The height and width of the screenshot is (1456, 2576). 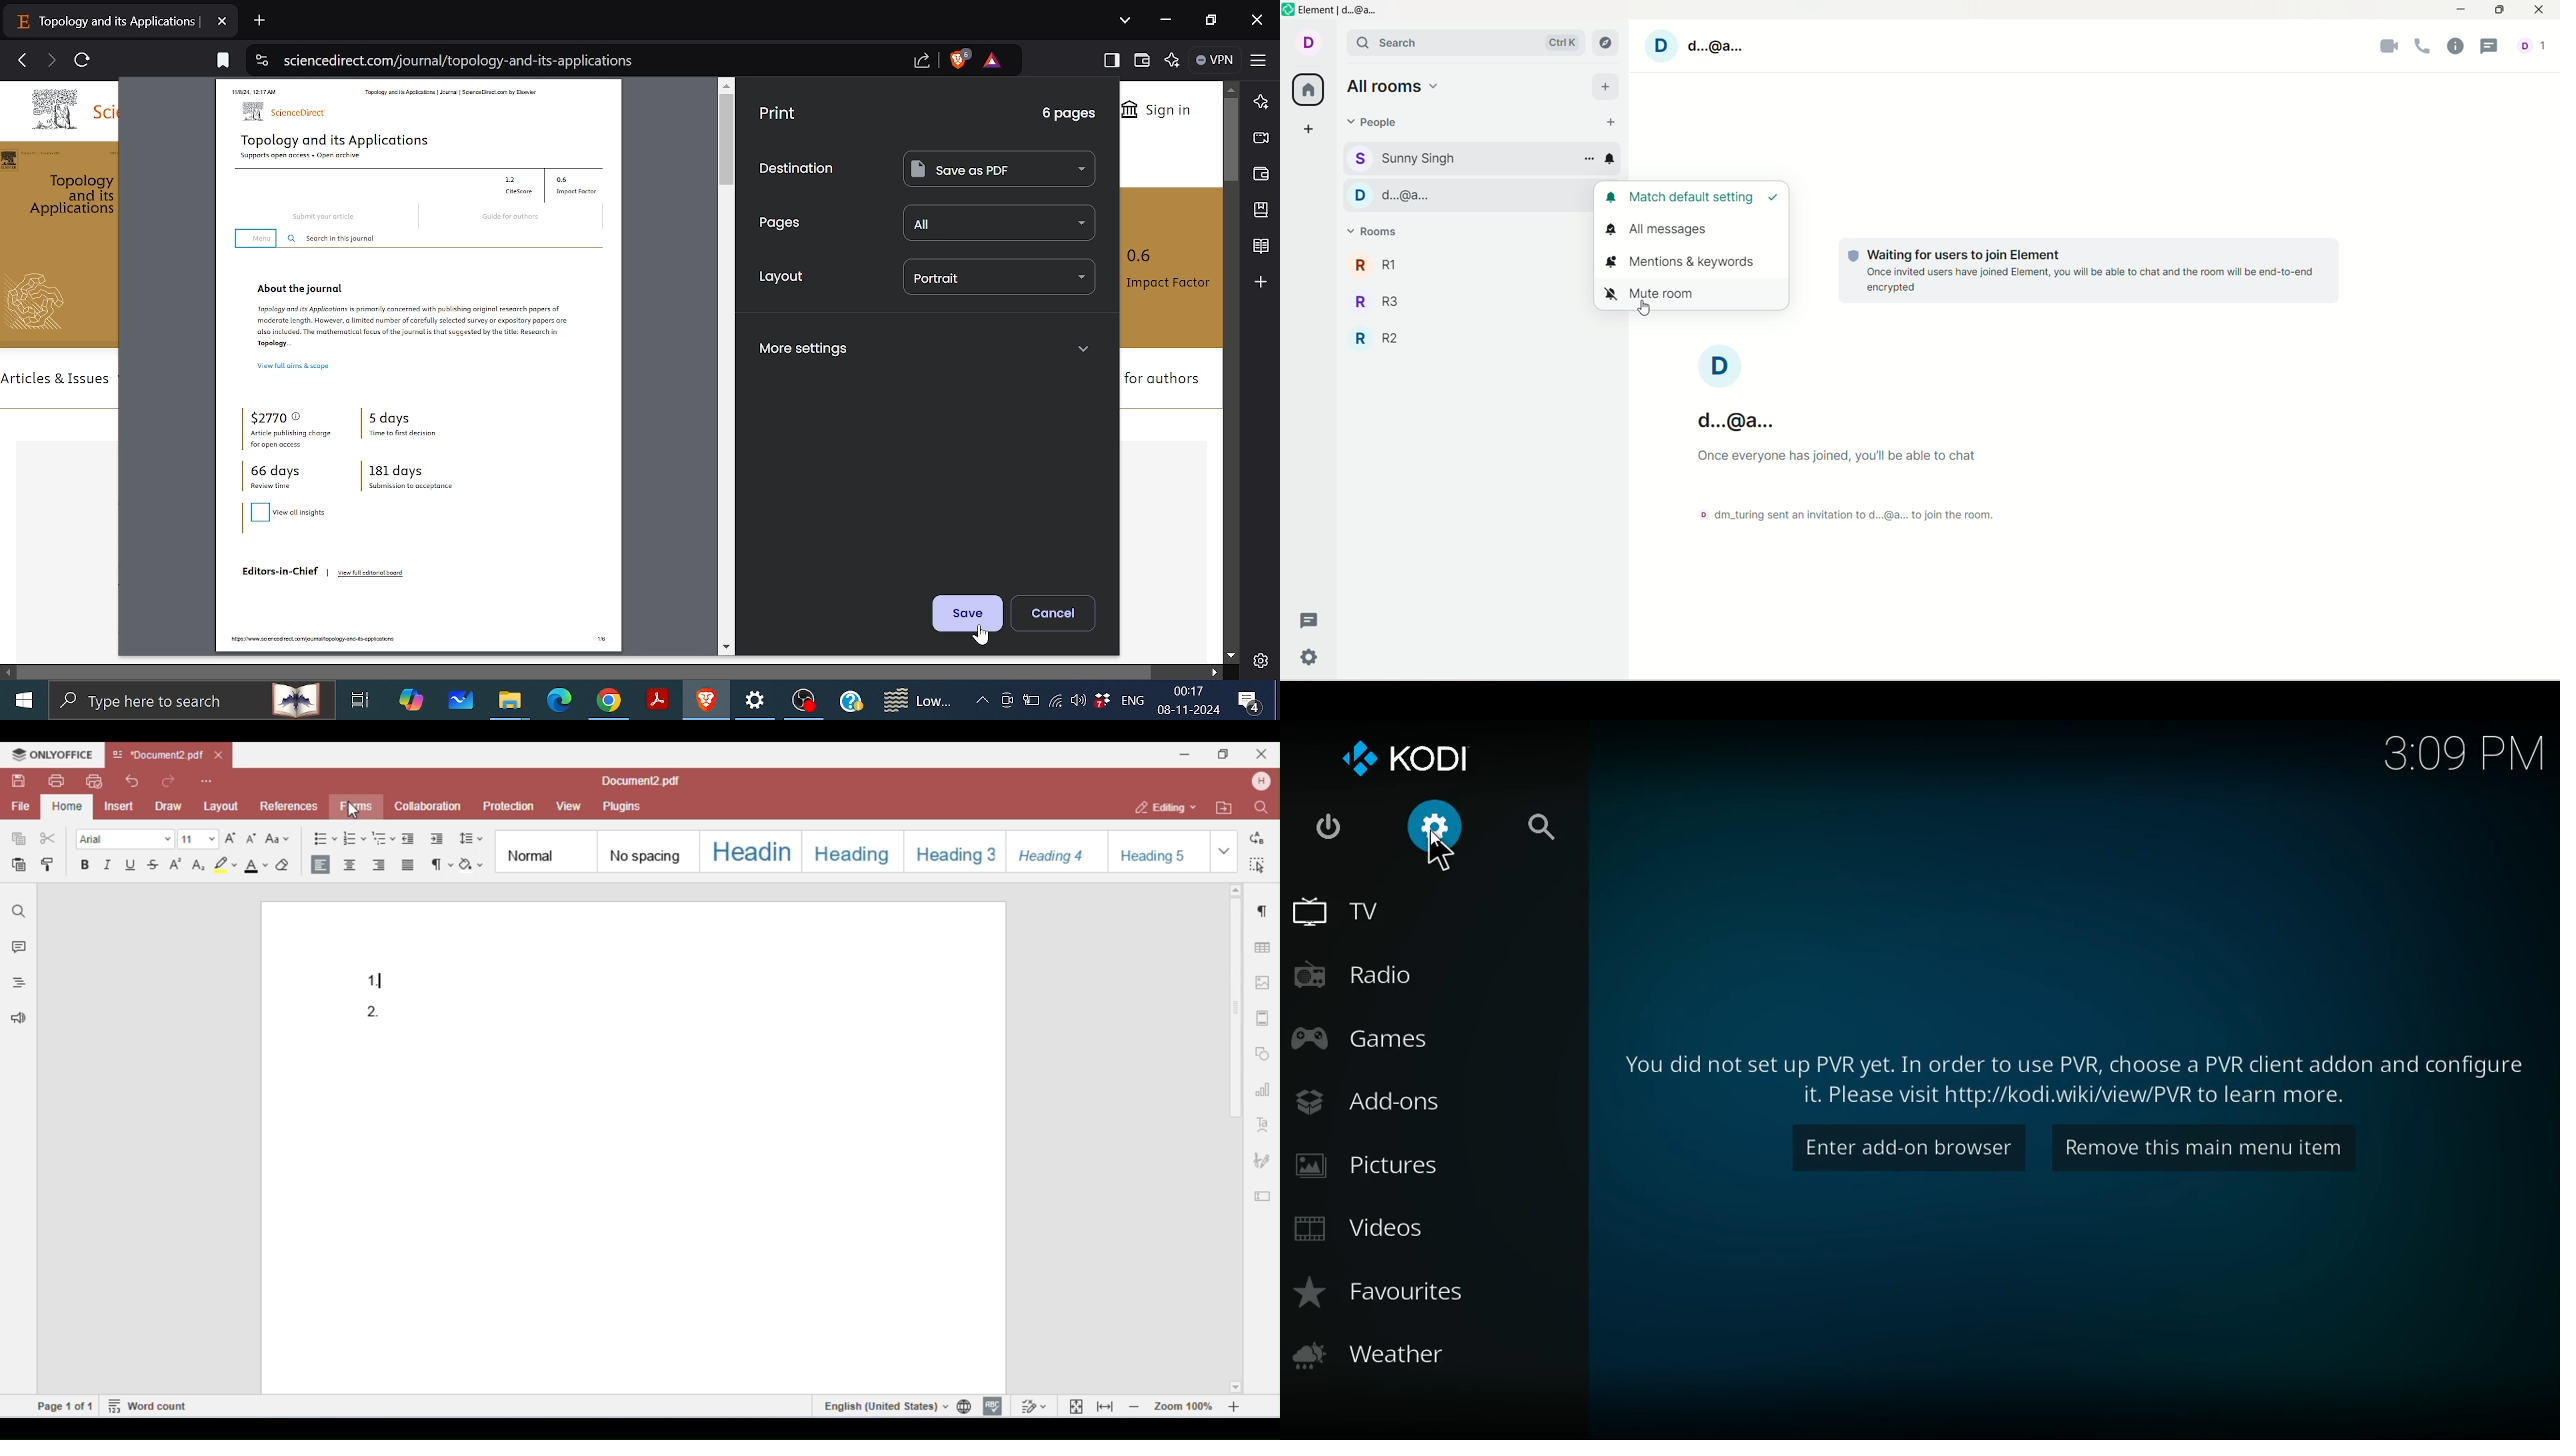 What do you see at coordinates (1311, 619) in the screenshot?
I see `threads` at bounding box center [1311, 619].